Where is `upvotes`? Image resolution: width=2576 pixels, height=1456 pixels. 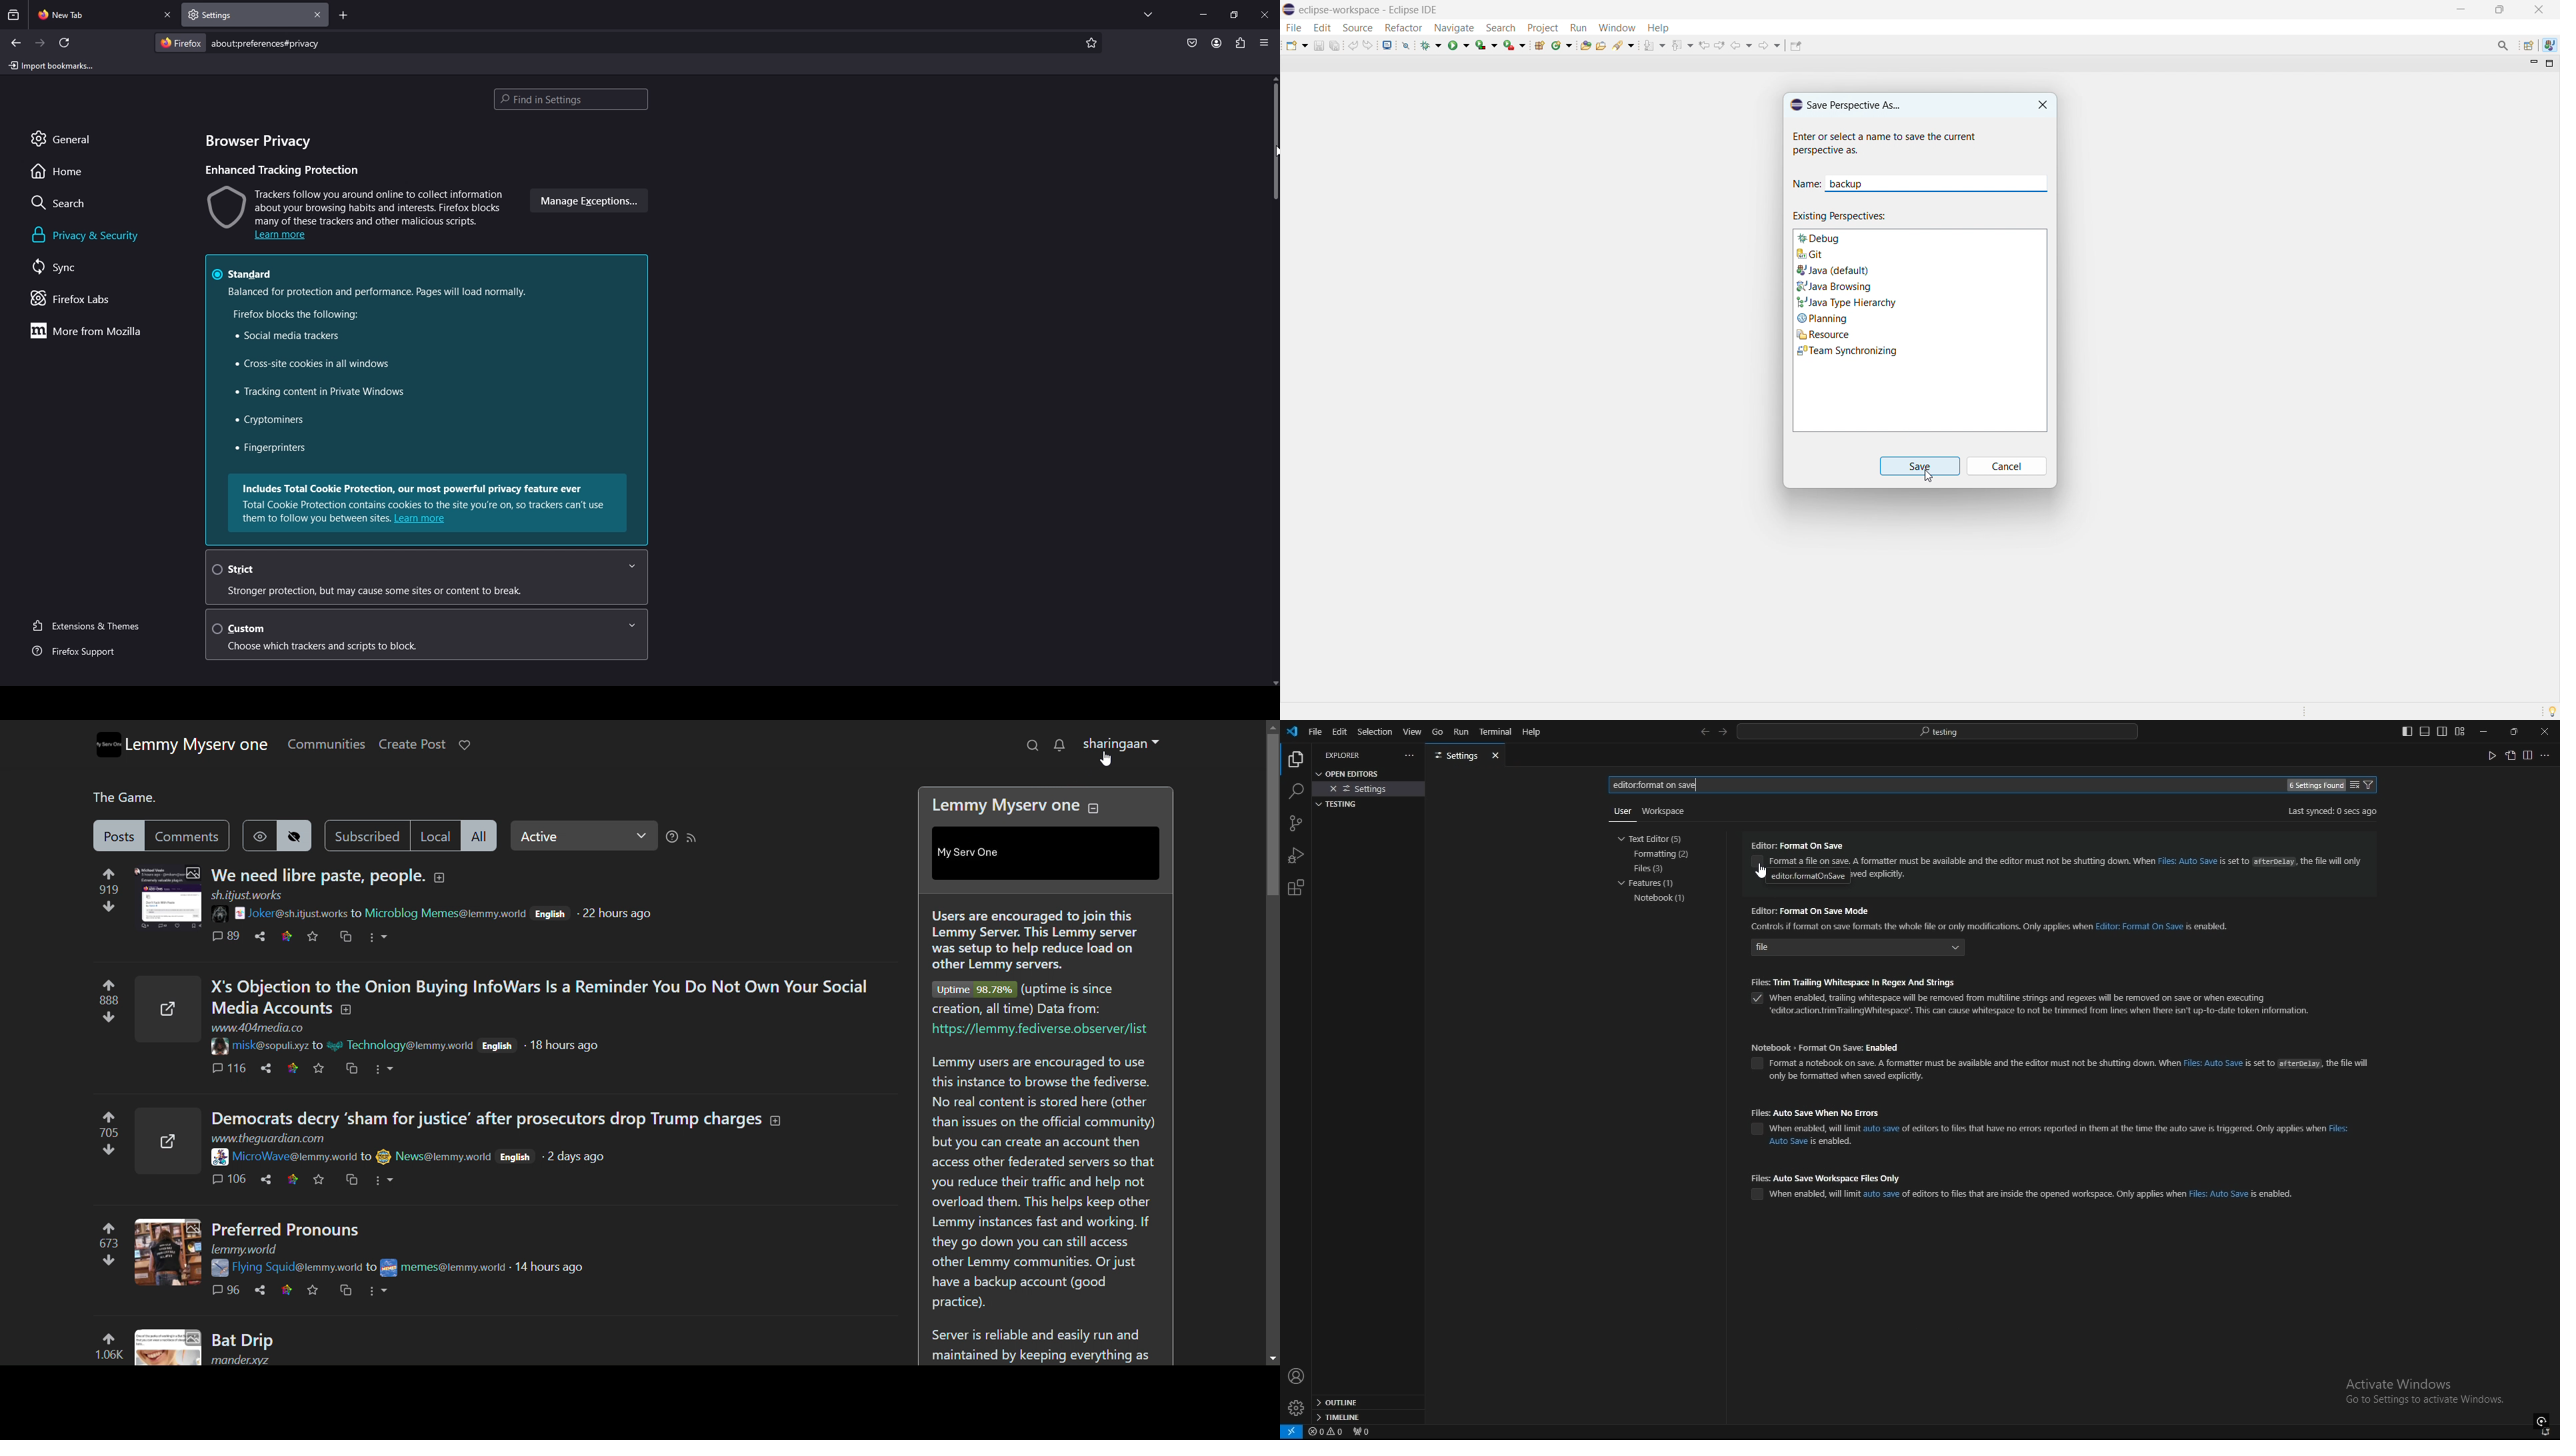
upvotes is located at coordinates (115, 873).